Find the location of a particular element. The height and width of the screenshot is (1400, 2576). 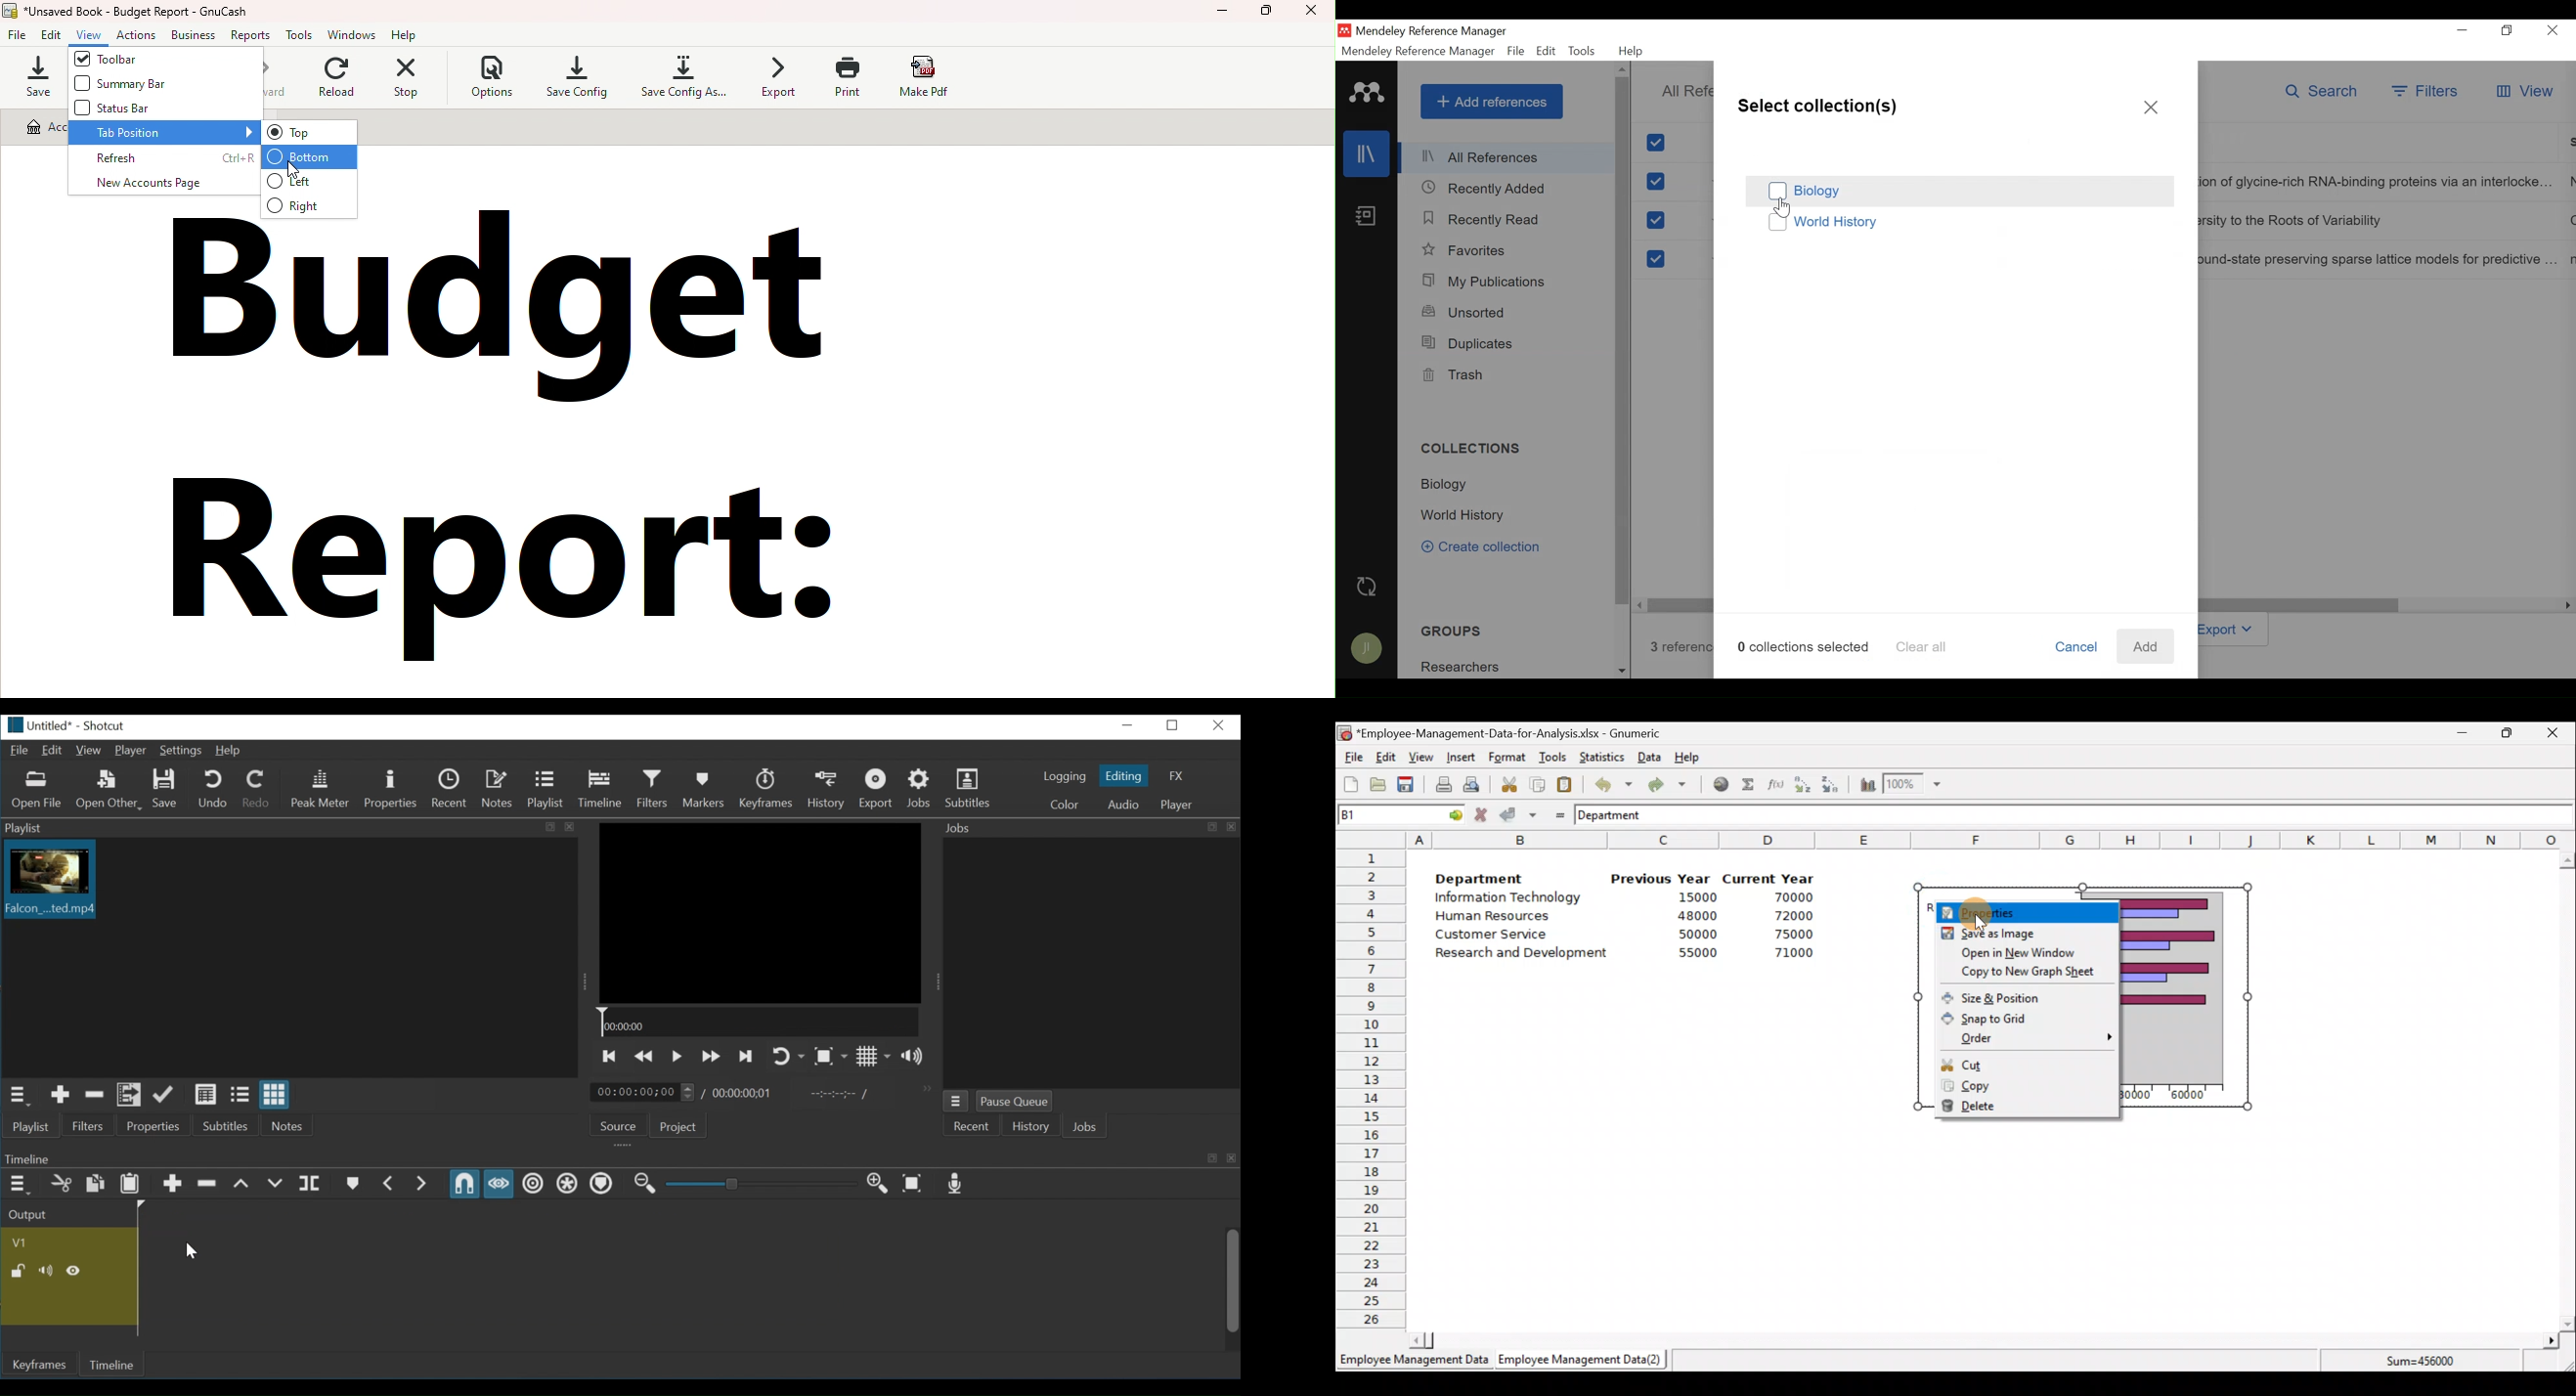

Enter formula is located at coordinates (1556, 812).